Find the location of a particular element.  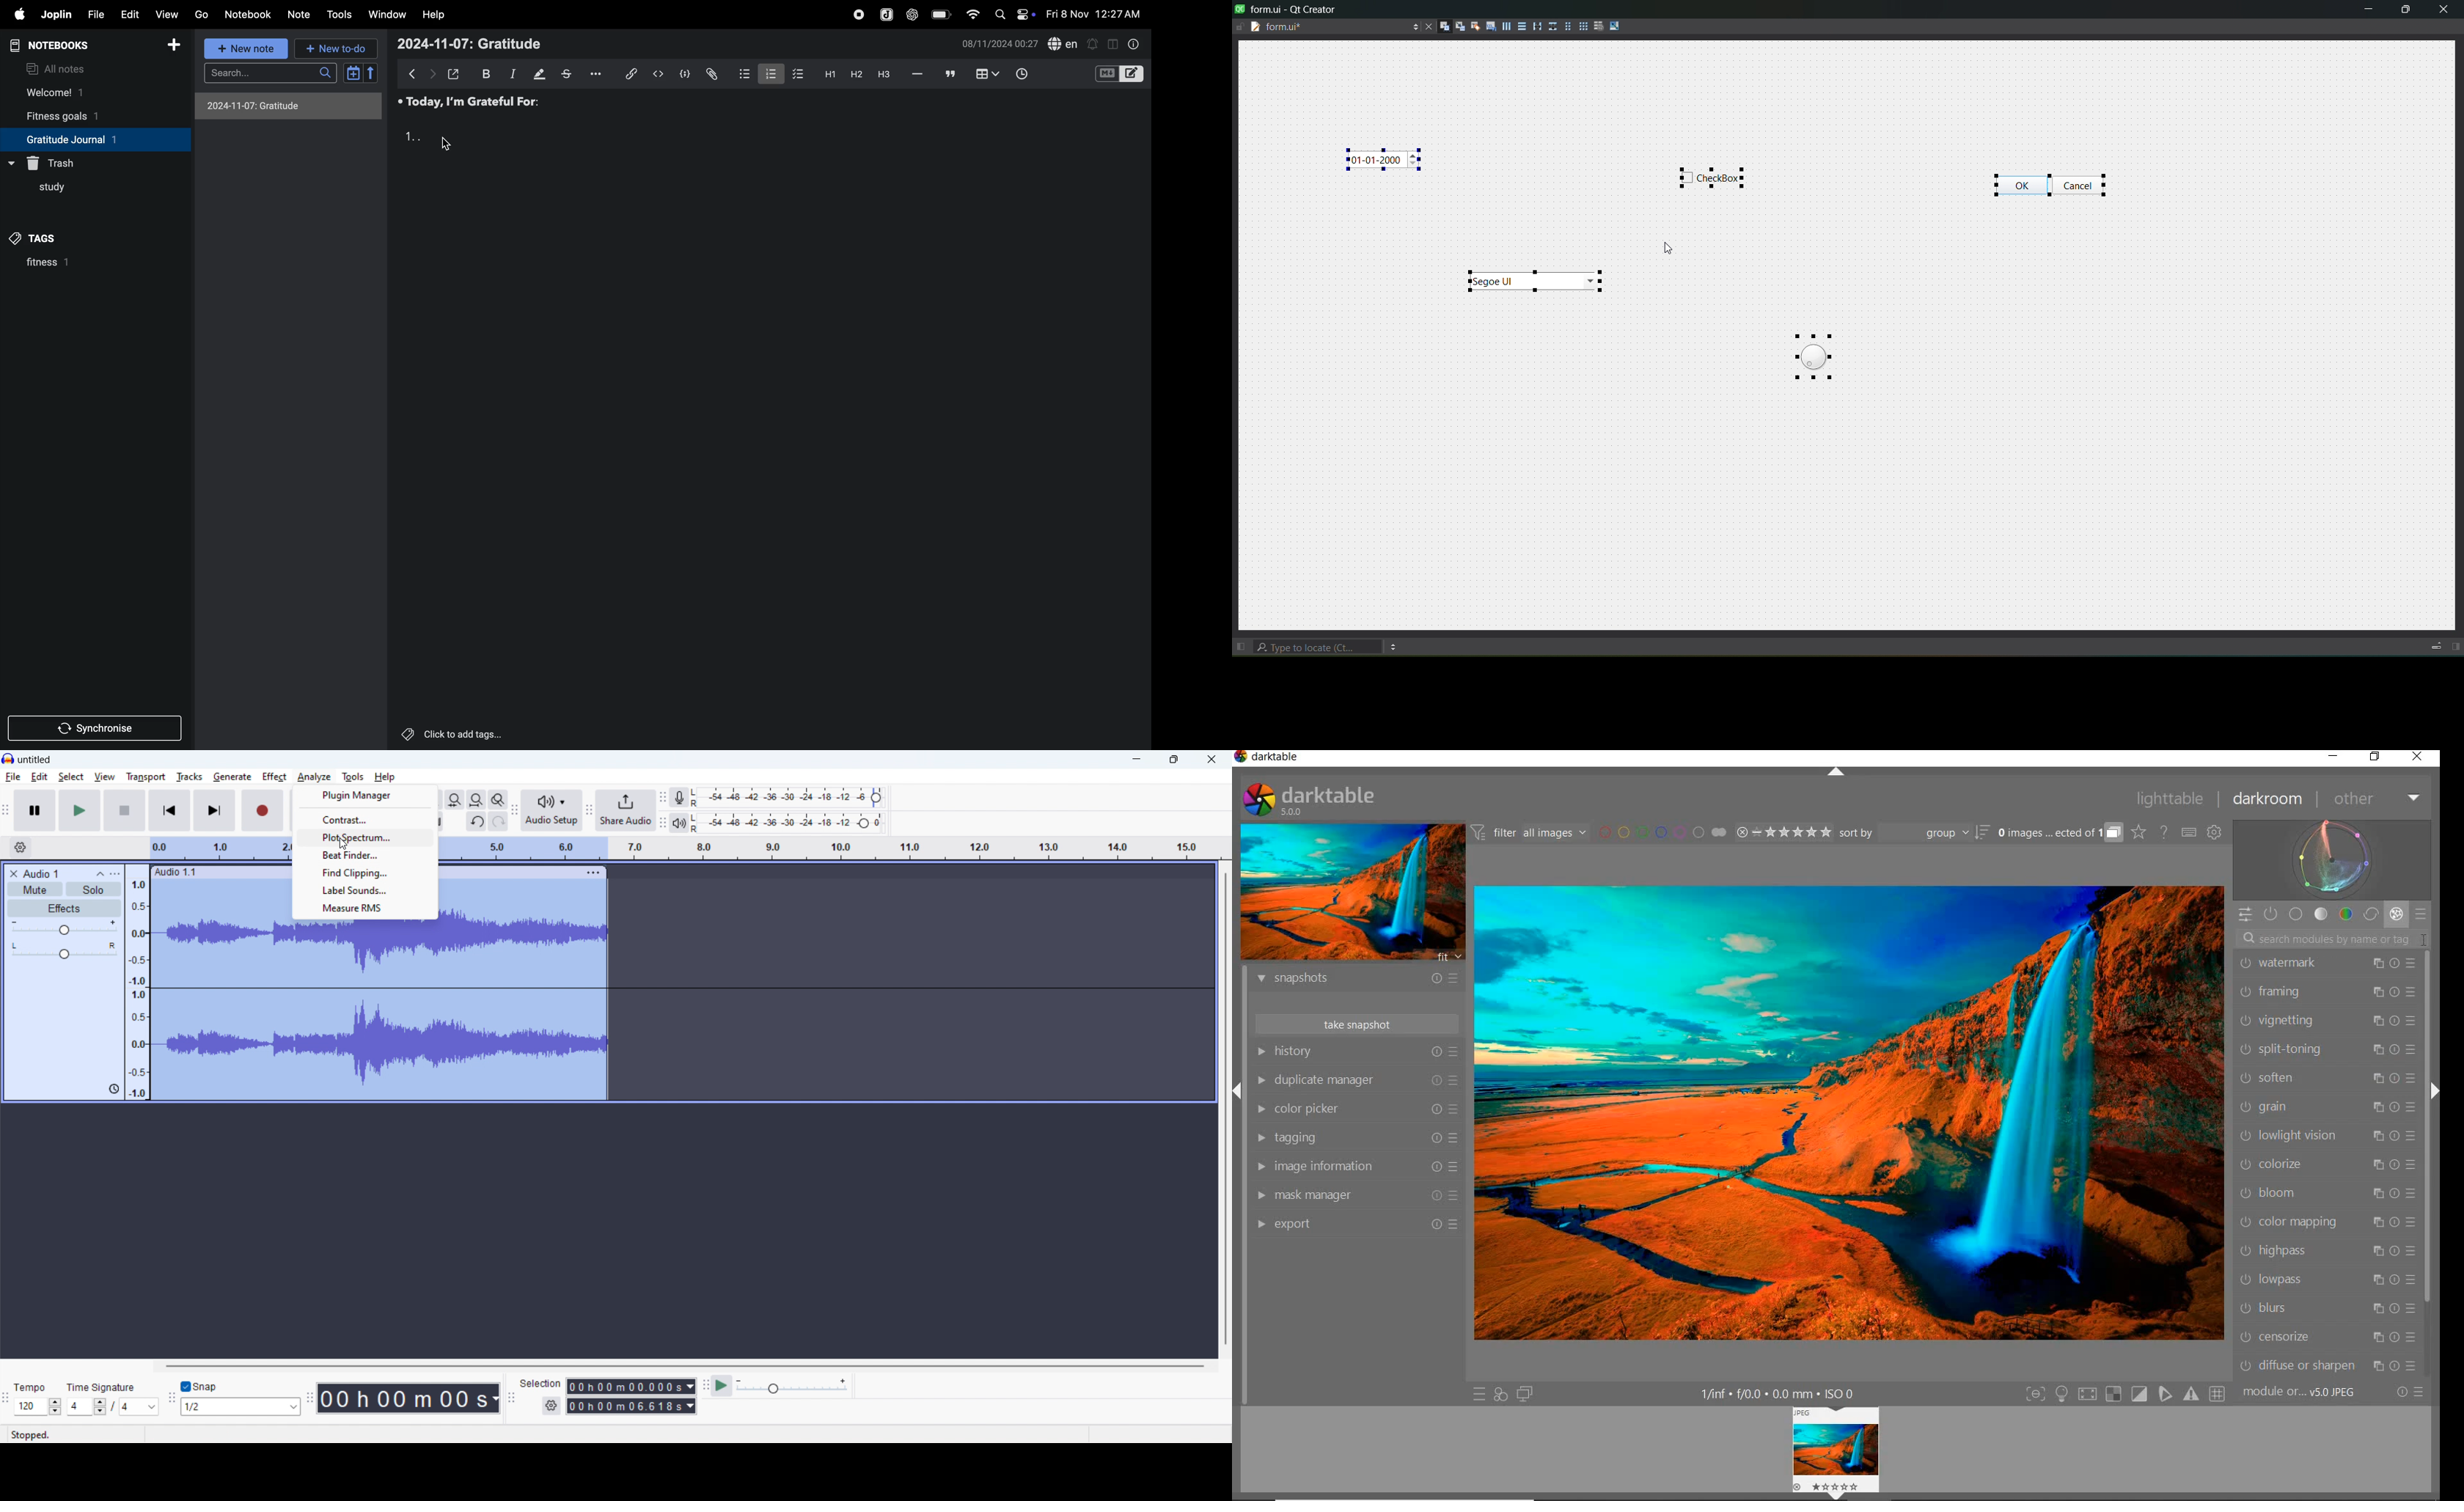

window is located at coordinates (388, 13).